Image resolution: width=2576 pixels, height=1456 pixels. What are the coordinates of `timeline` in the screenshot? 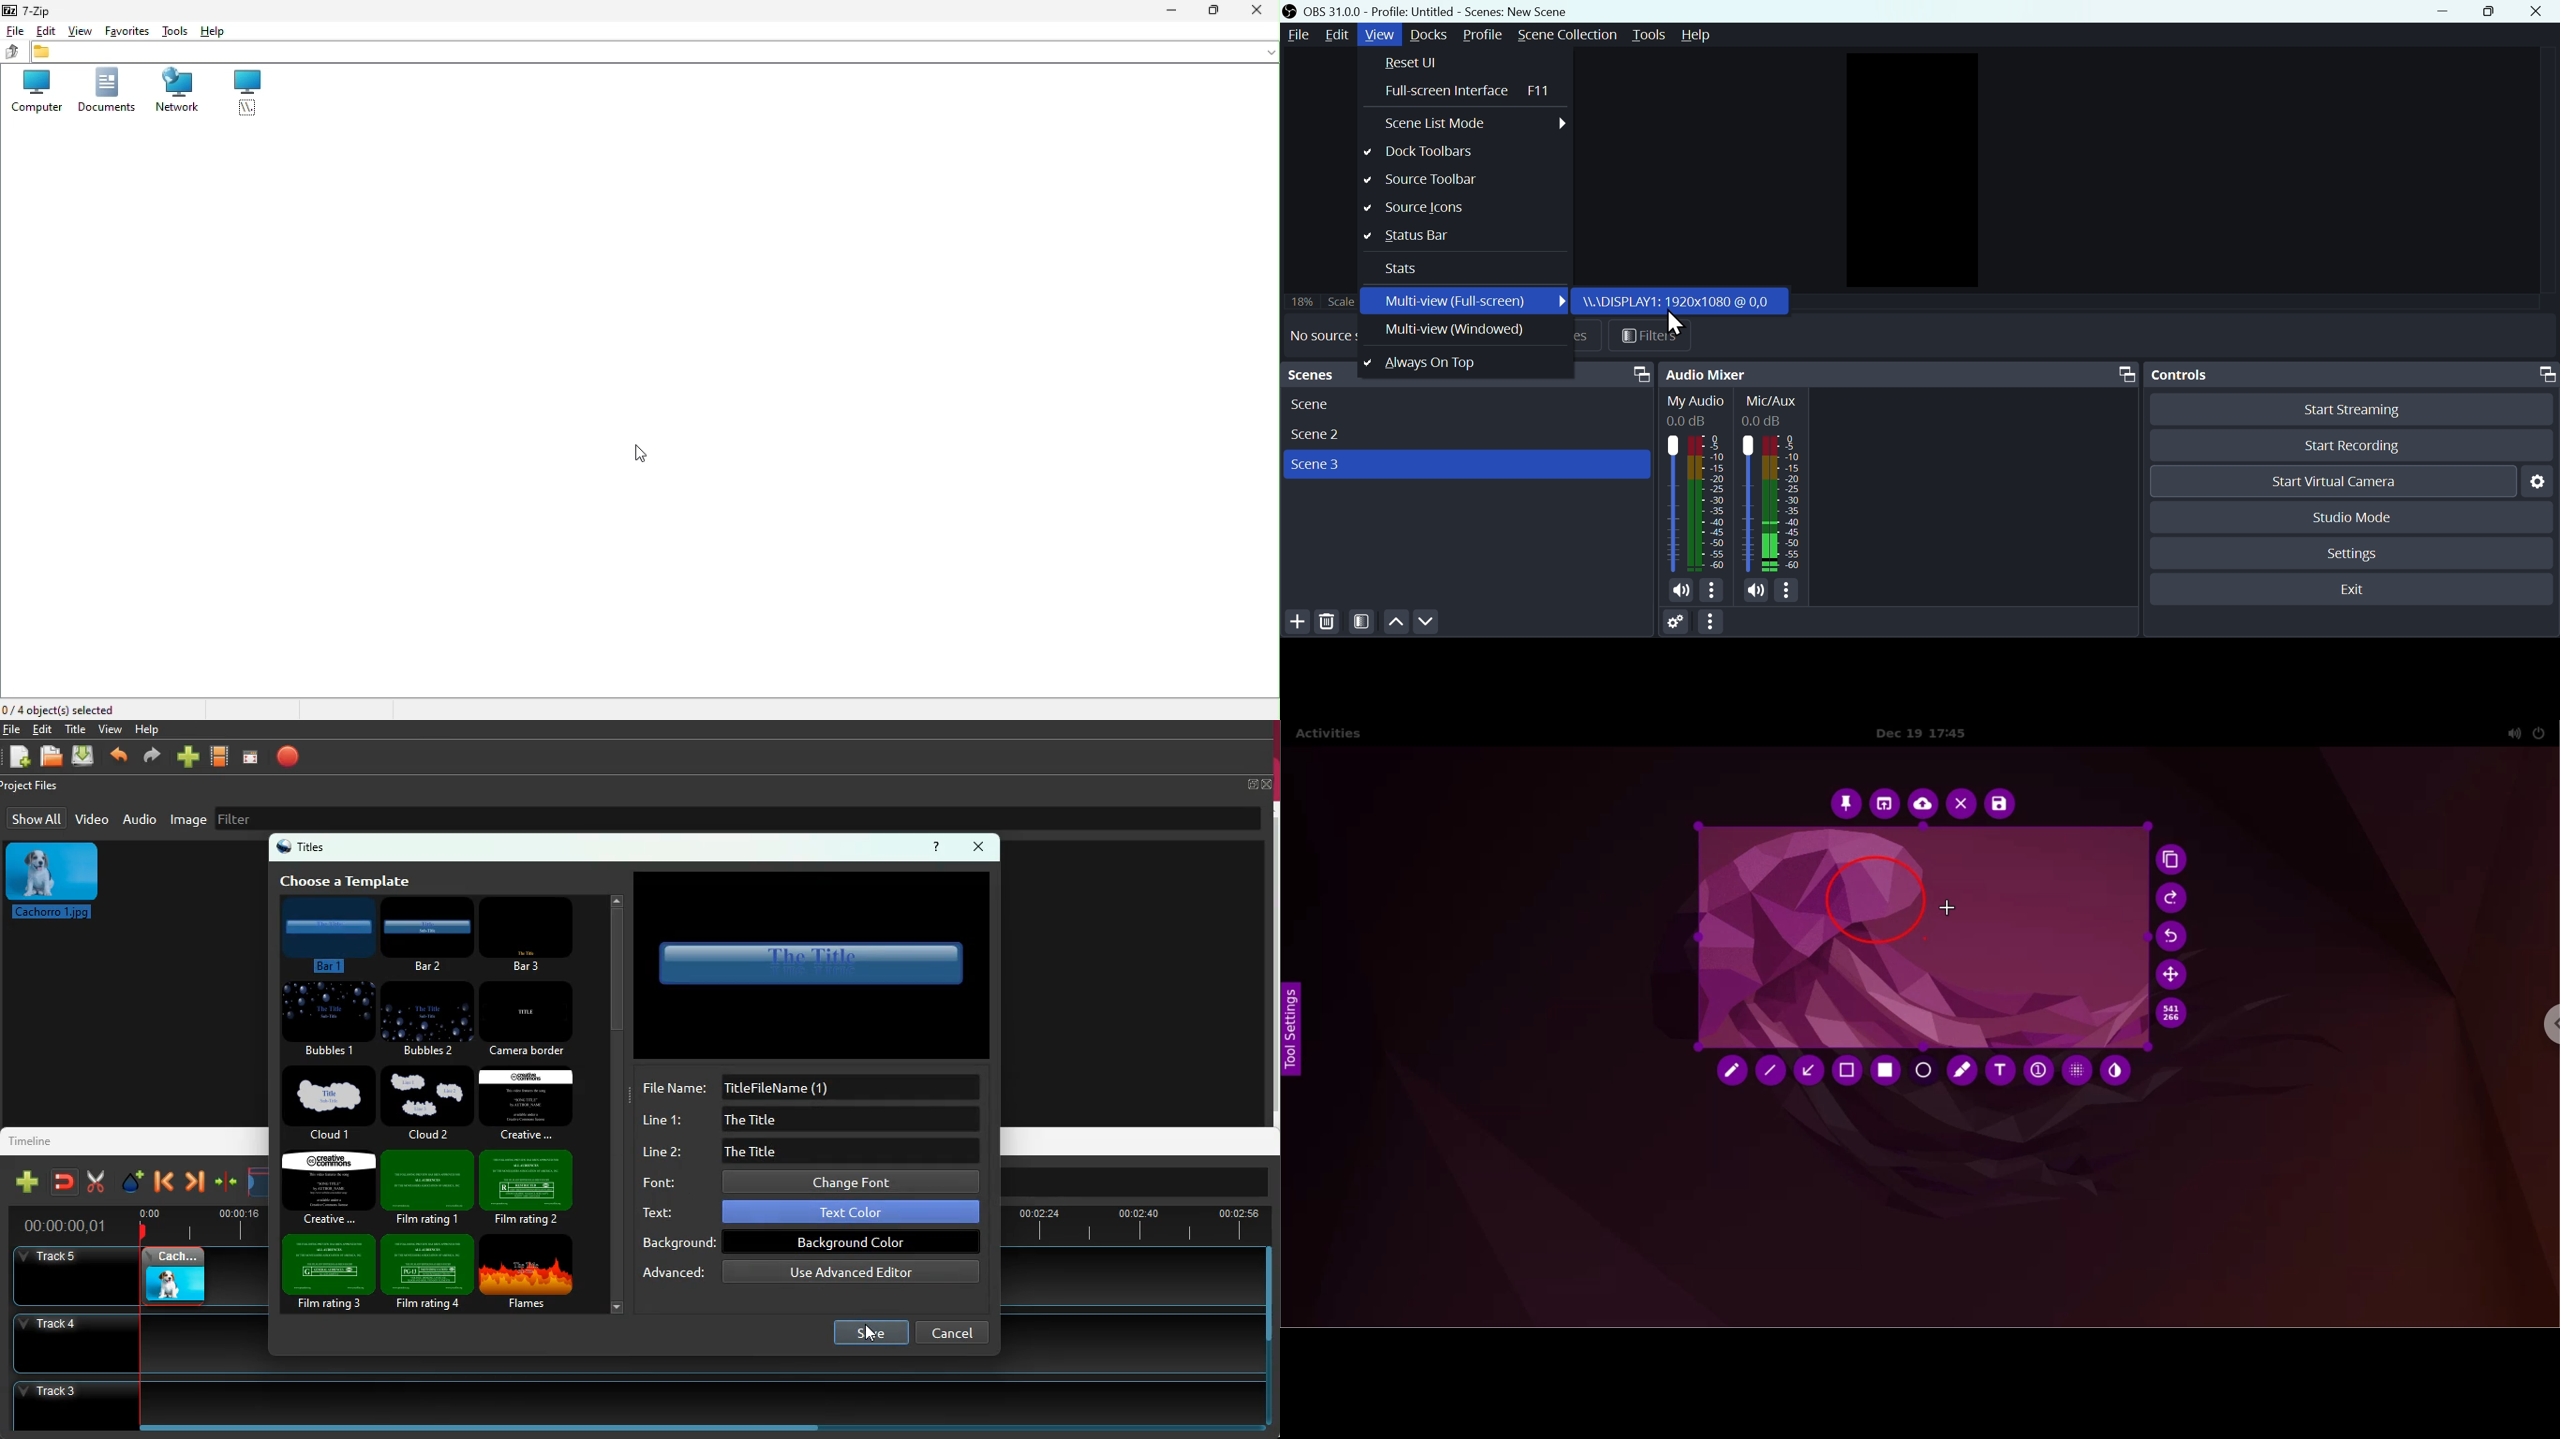 It's located at (38, 1140).